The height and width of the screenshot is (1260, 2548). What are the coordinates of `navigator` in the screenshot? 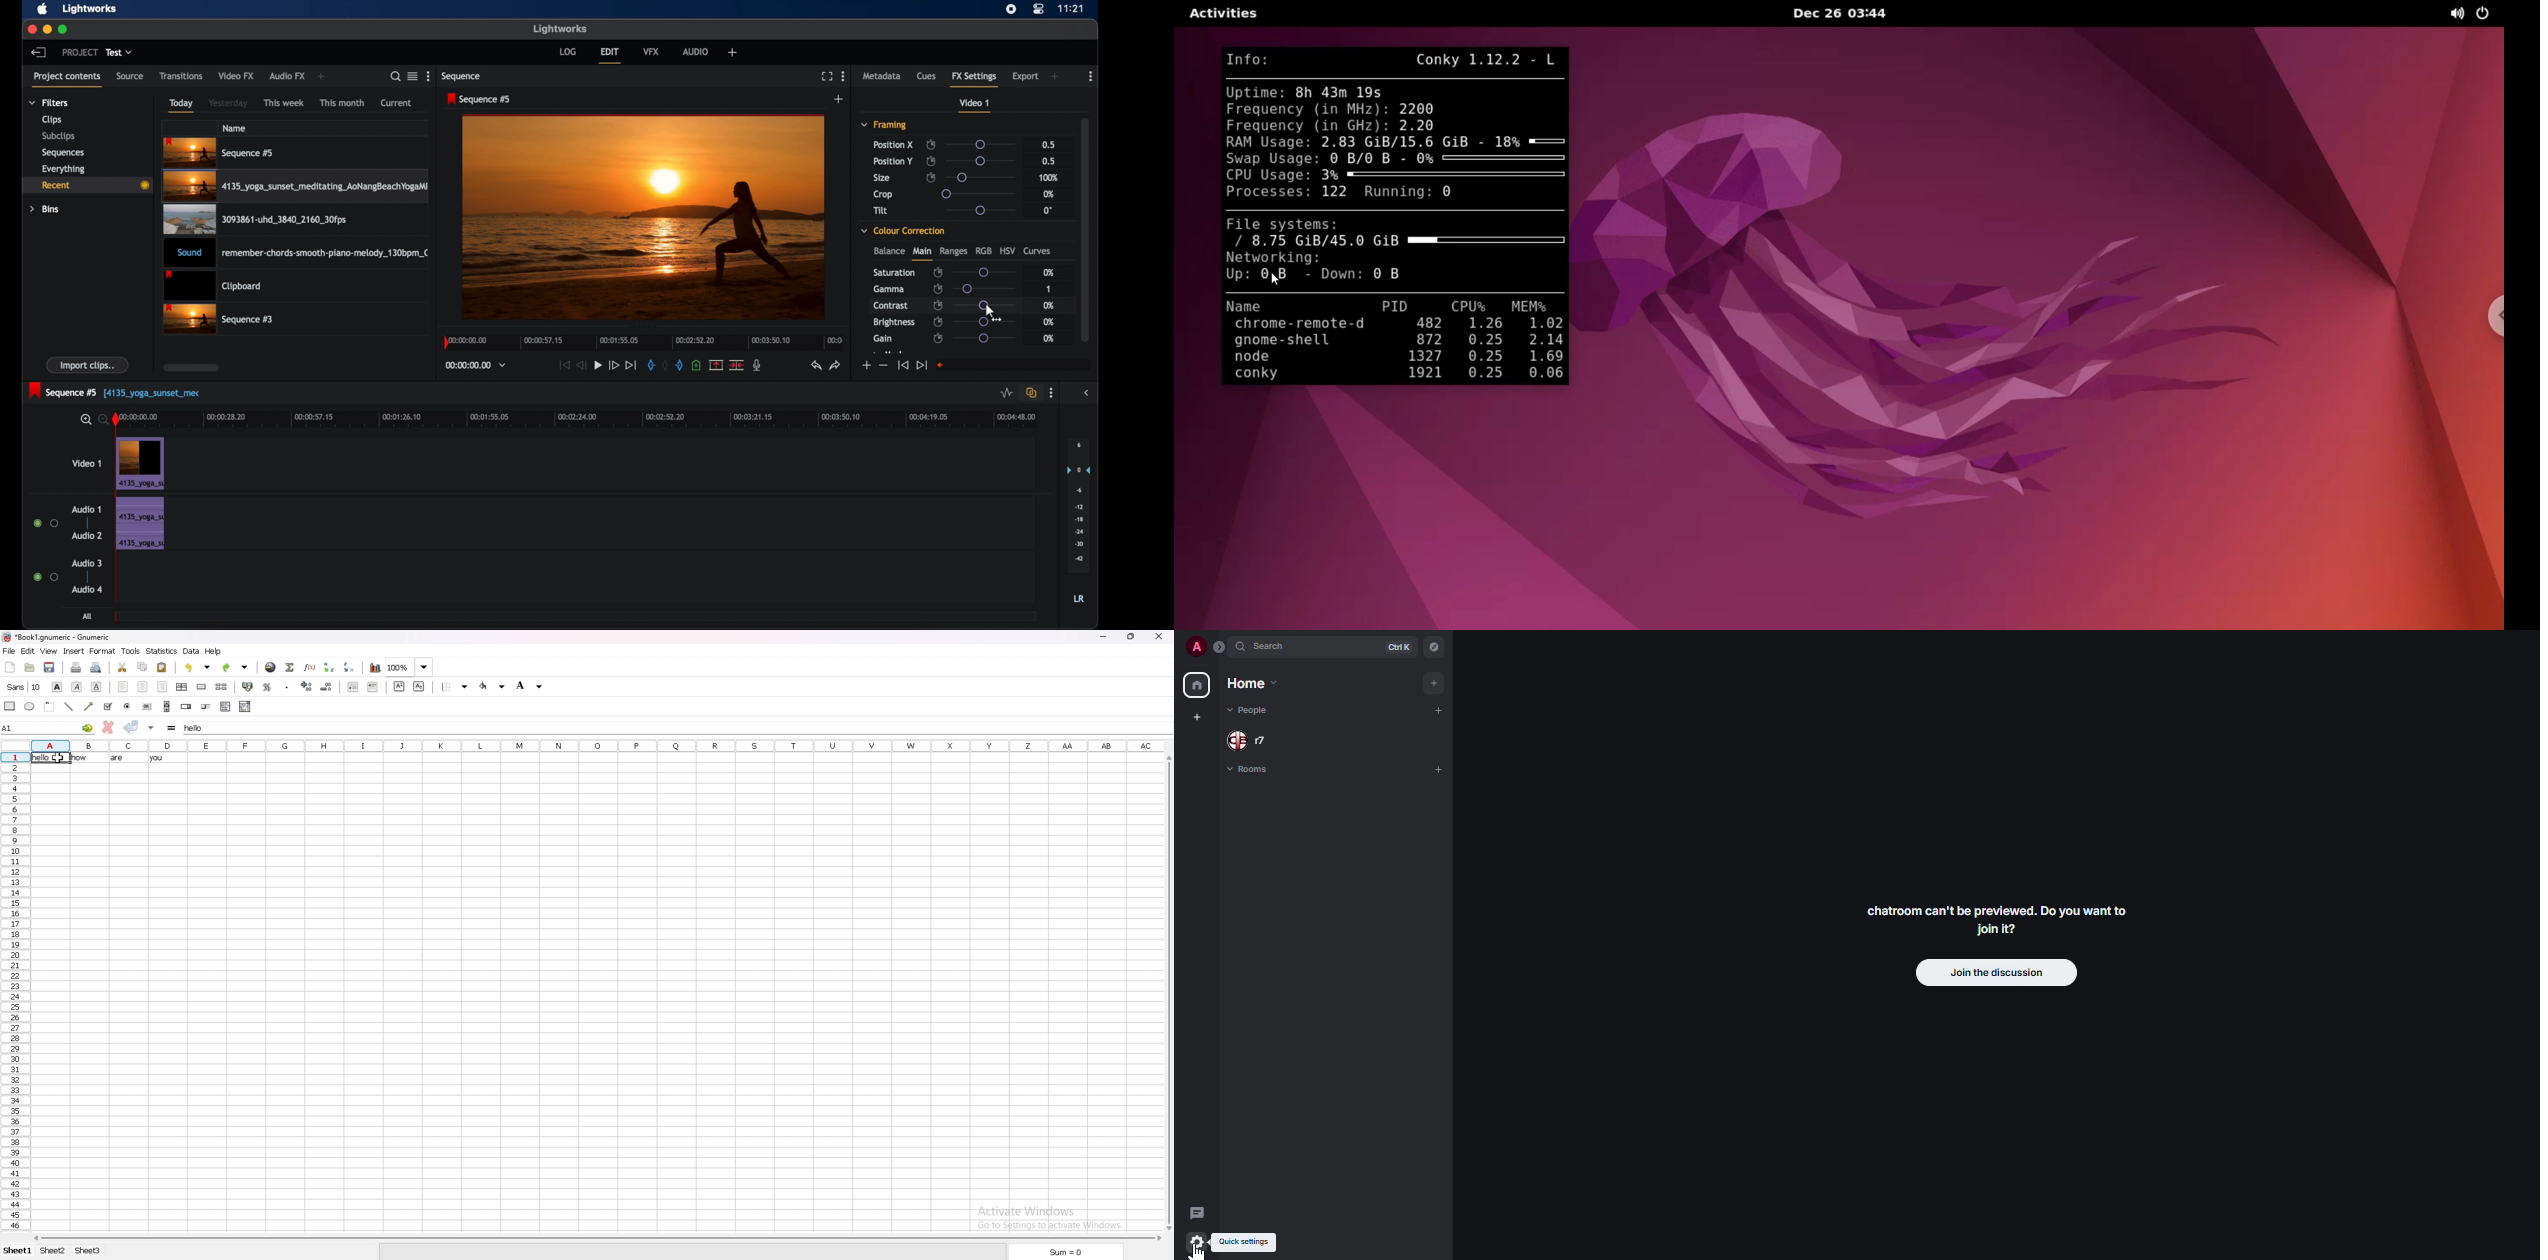 It's located at (1436, 645).